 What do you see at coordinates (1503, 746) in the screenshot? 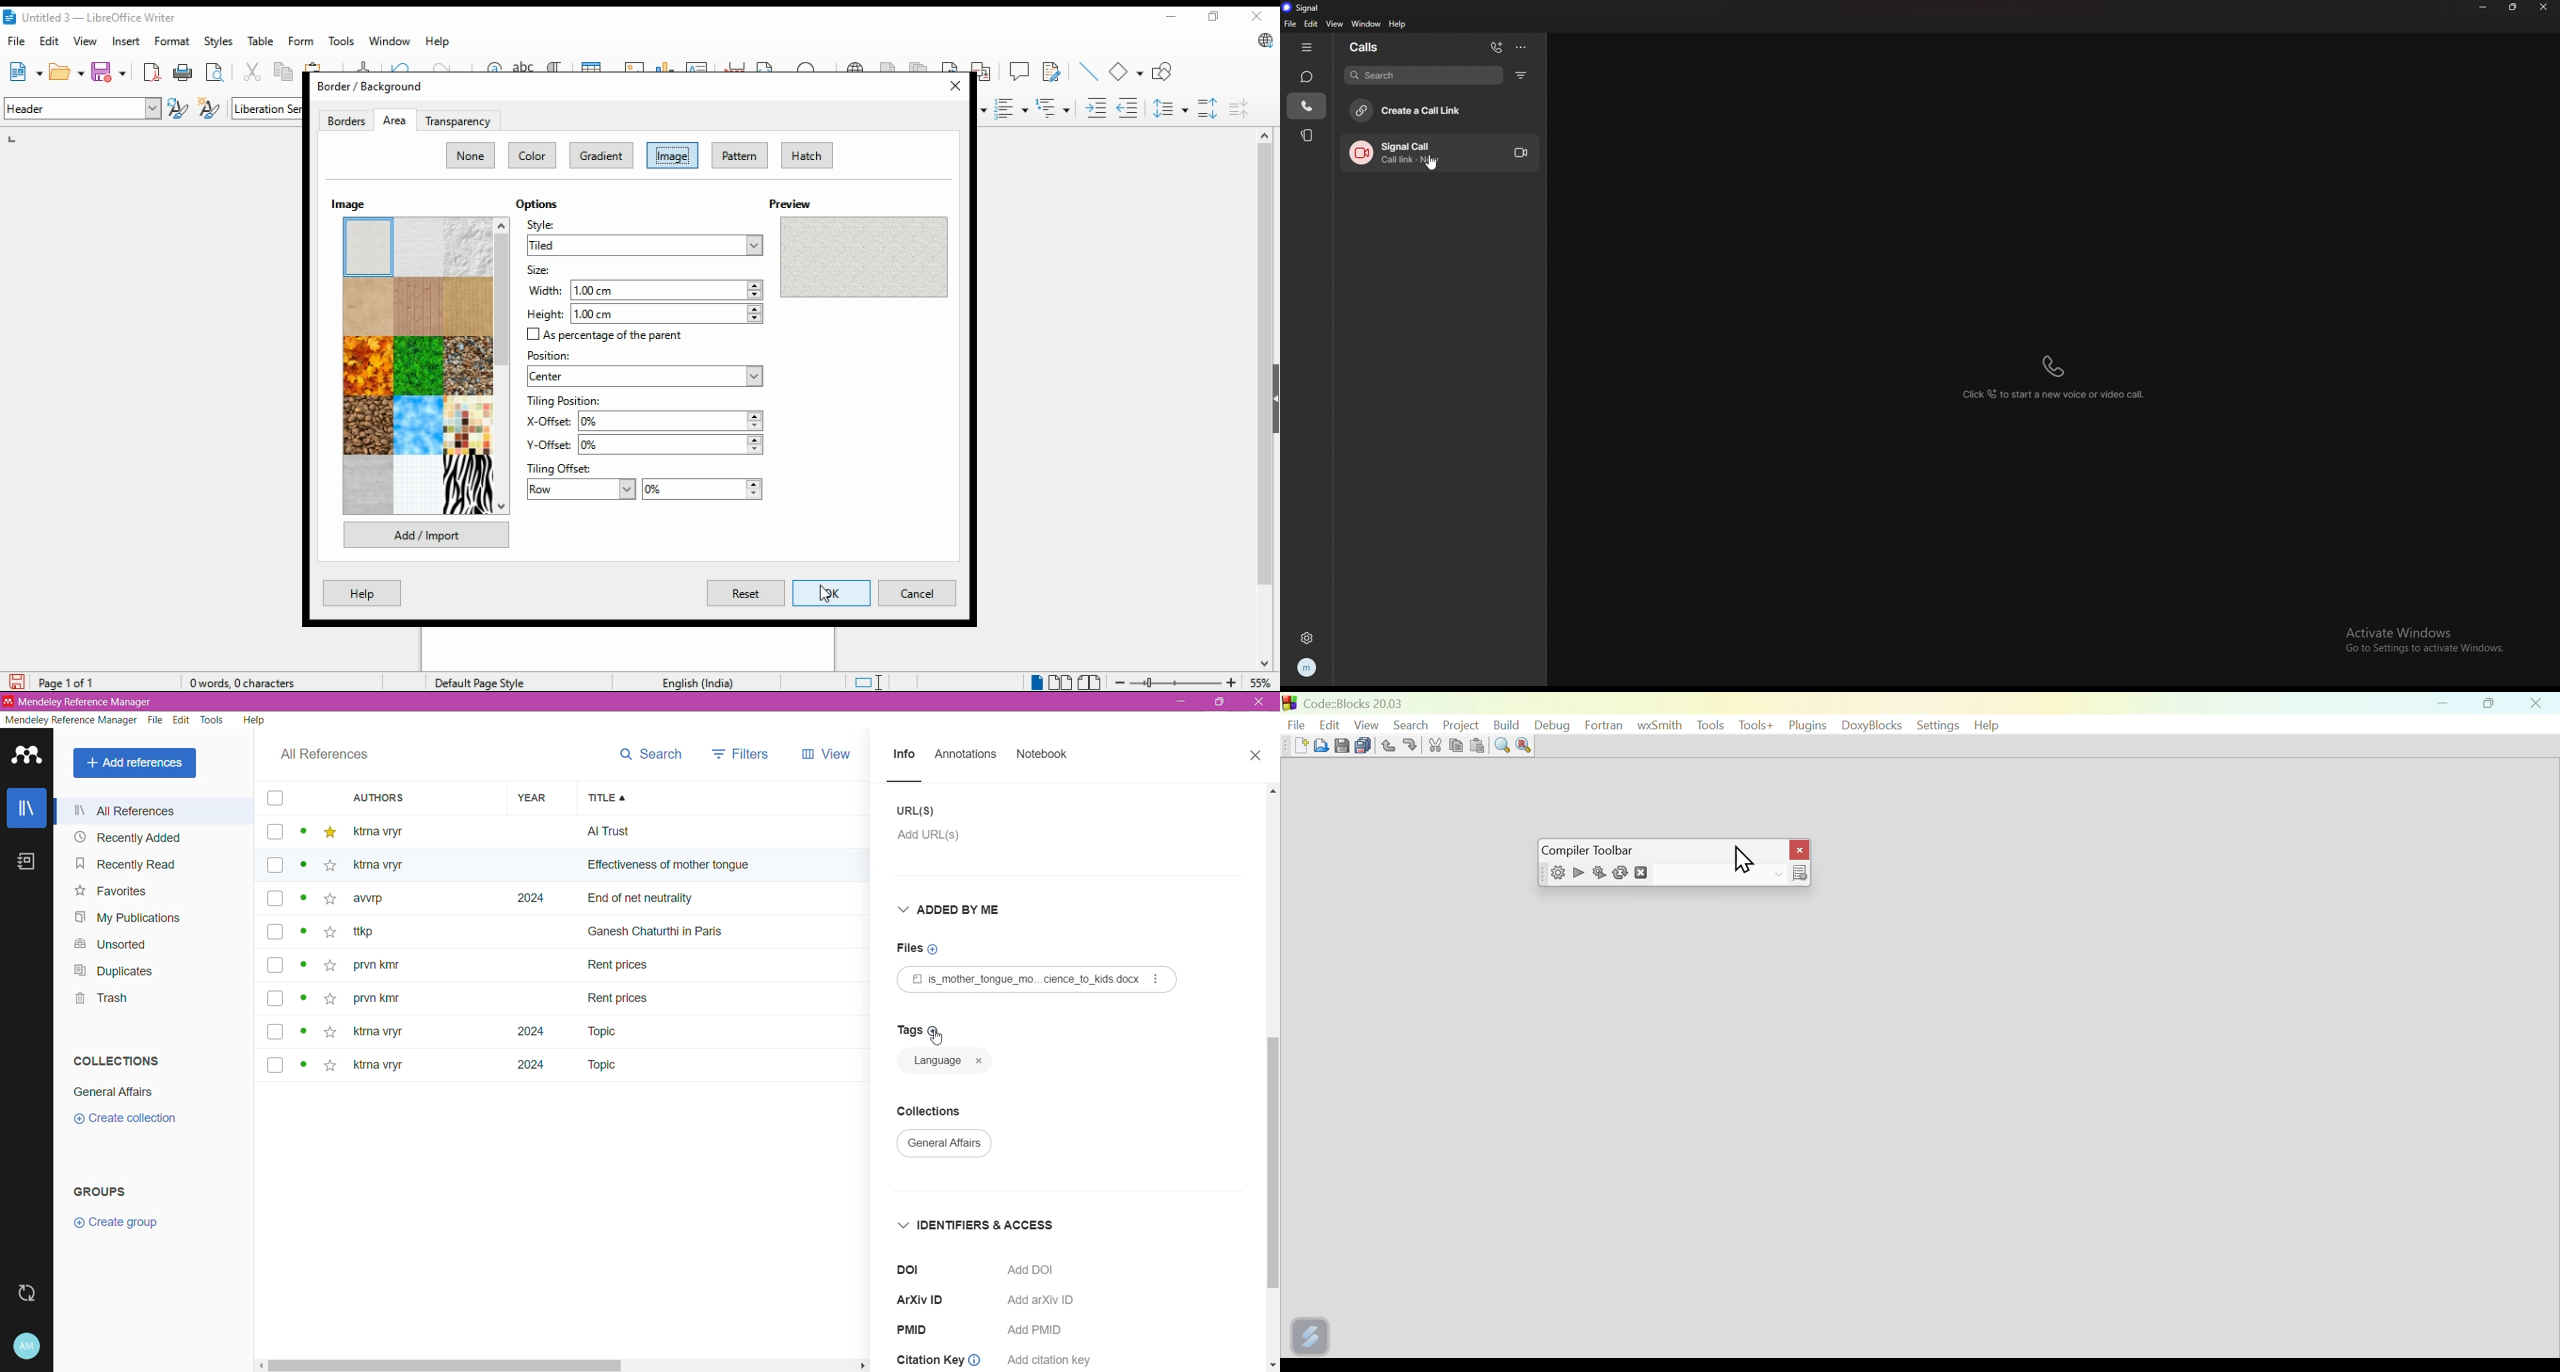
I see `` at bounding box center [1503, 746].